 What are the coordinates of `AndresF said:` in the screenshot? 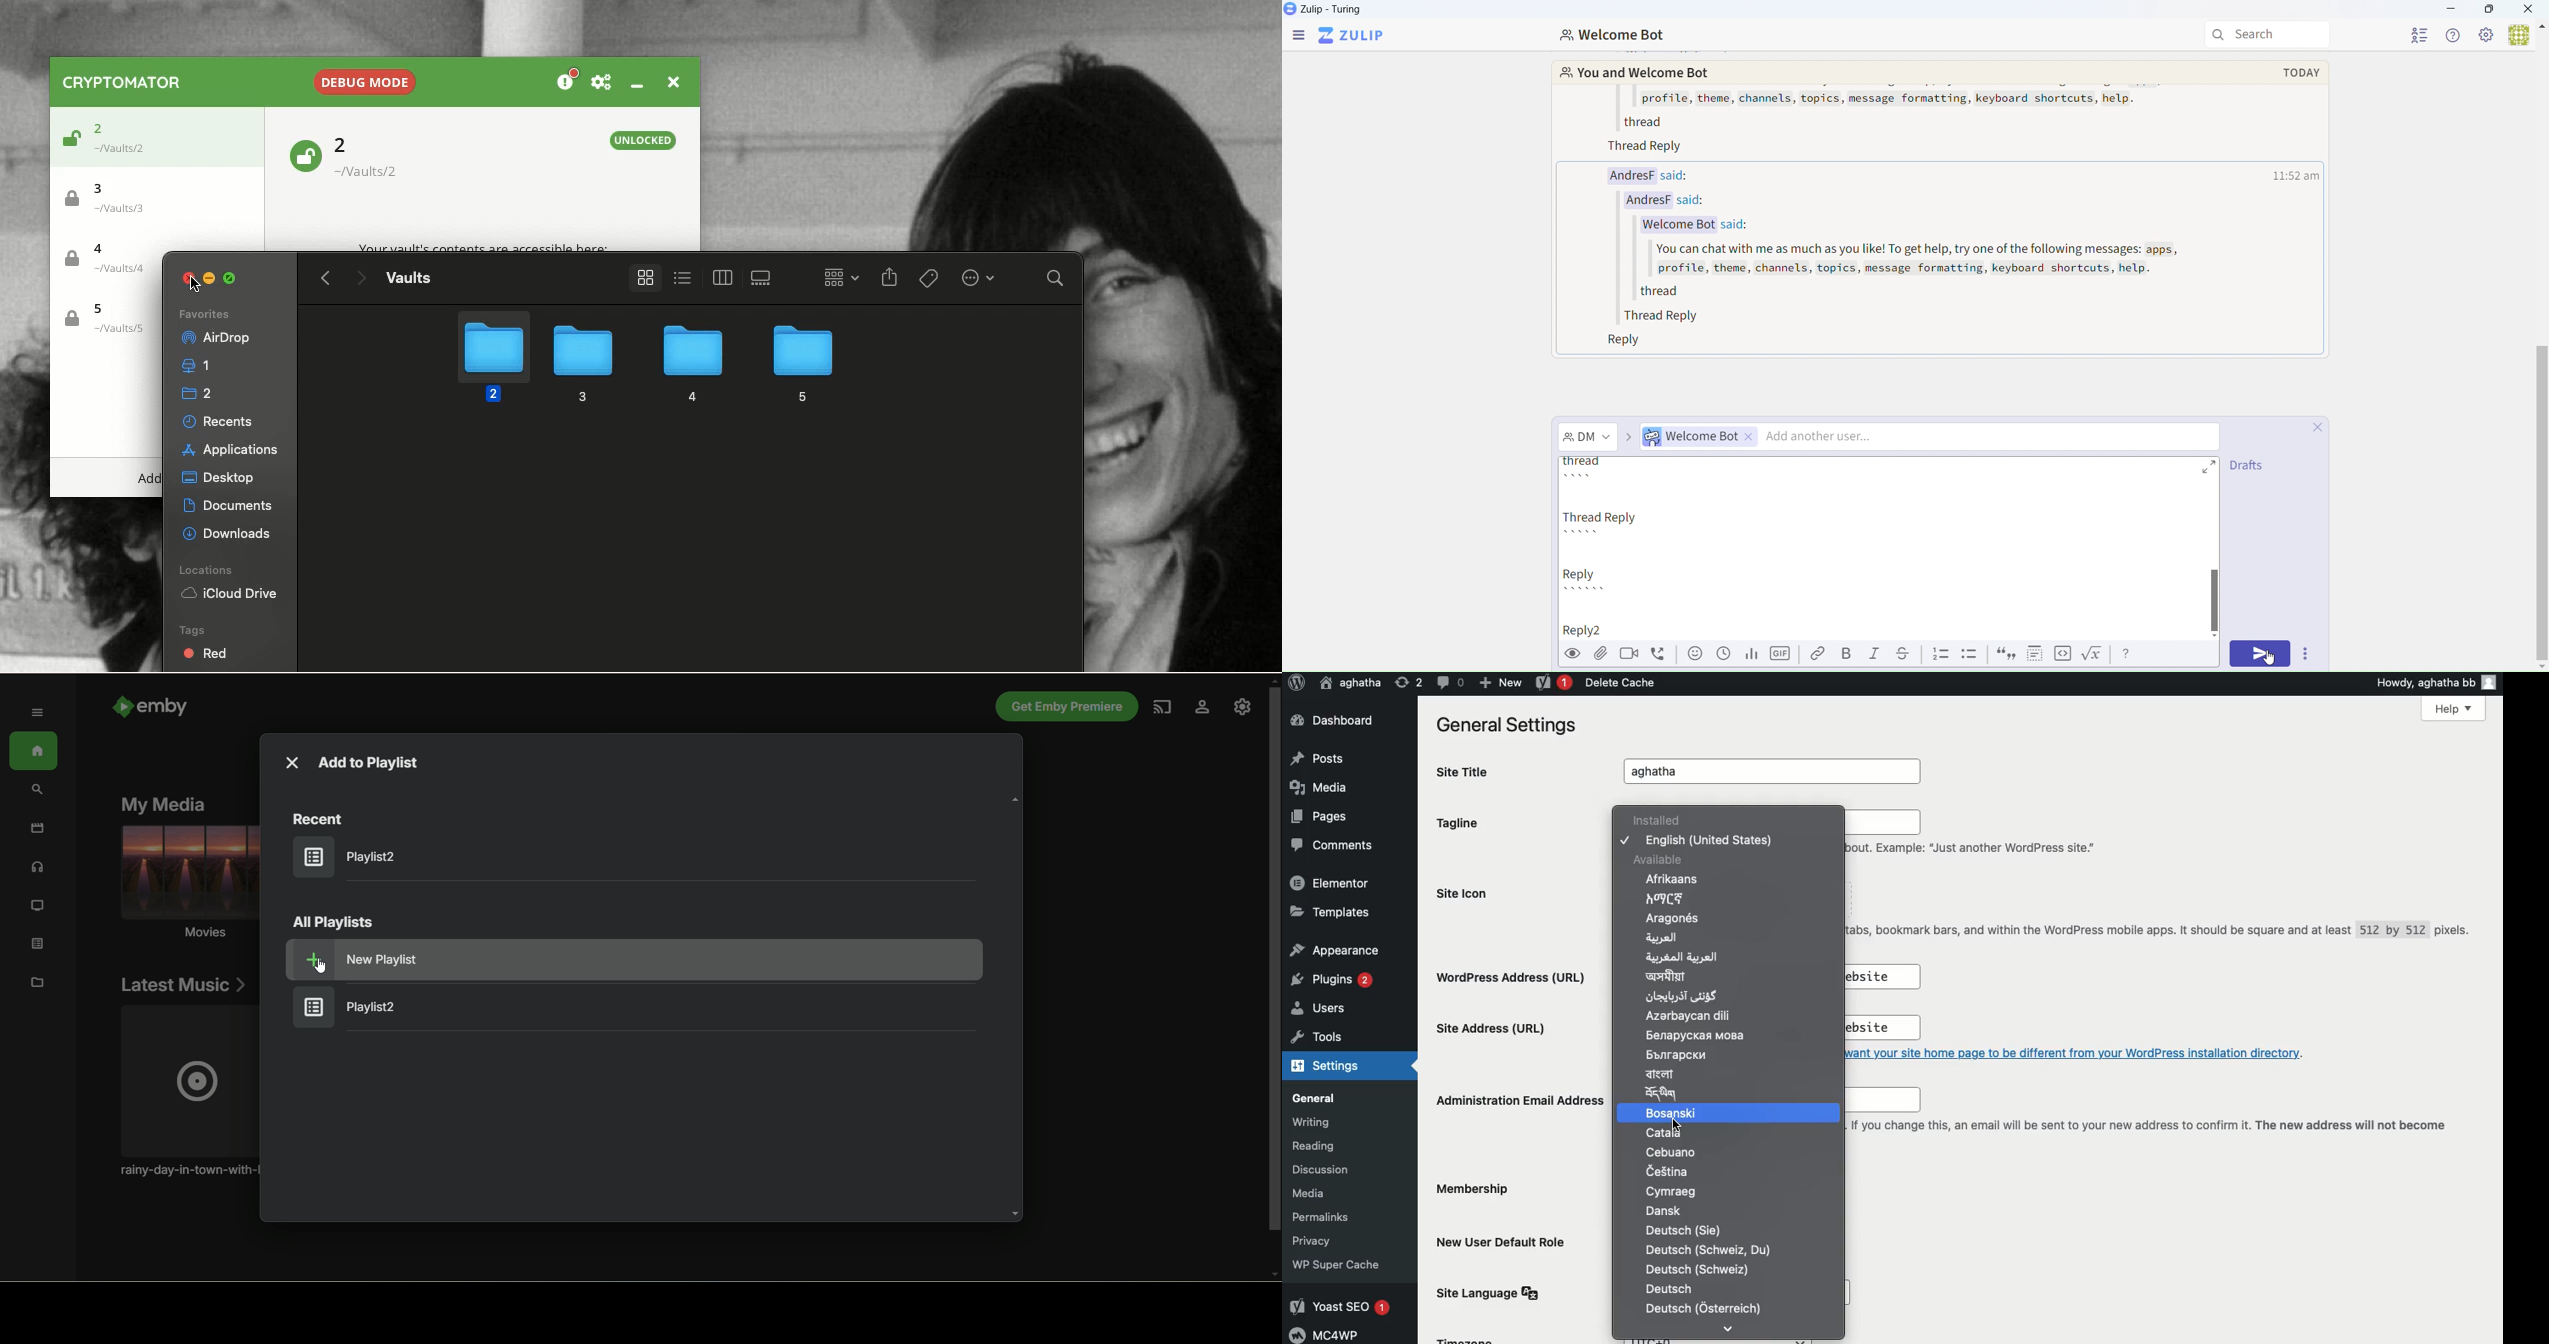 It's located at (1675, 201).